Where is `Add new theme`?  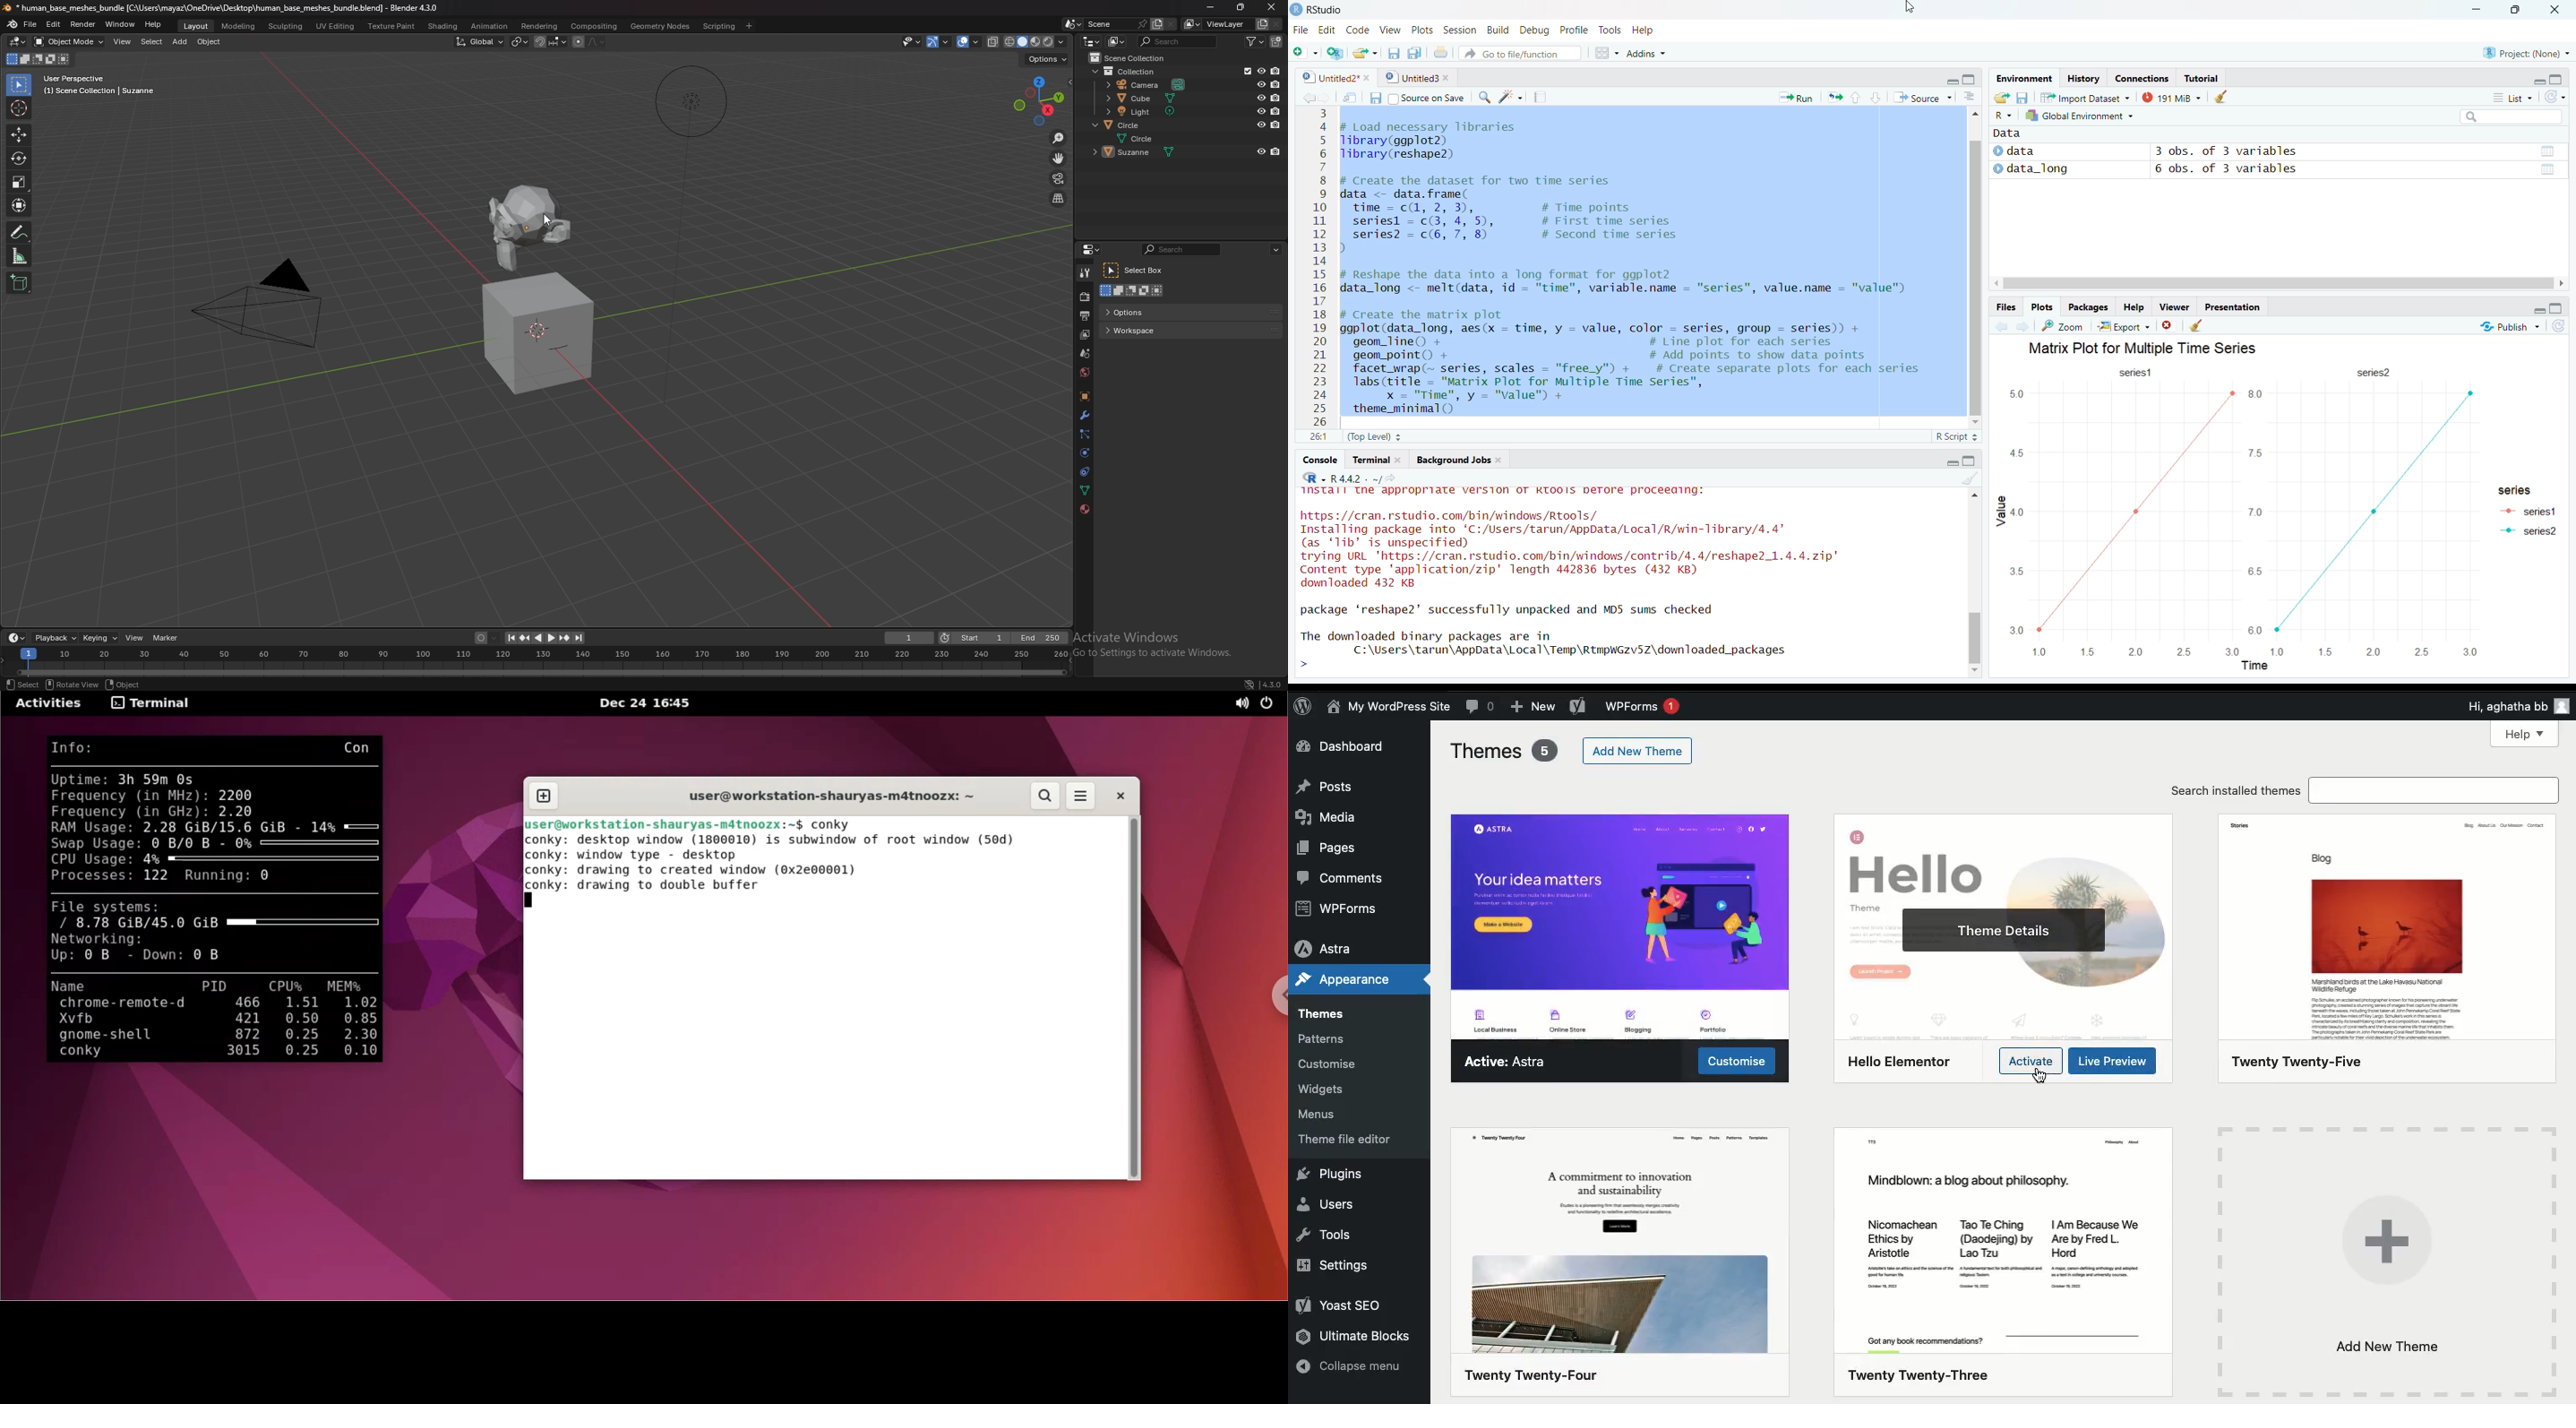 Add new theme is located at coordinates (2386, 1260).